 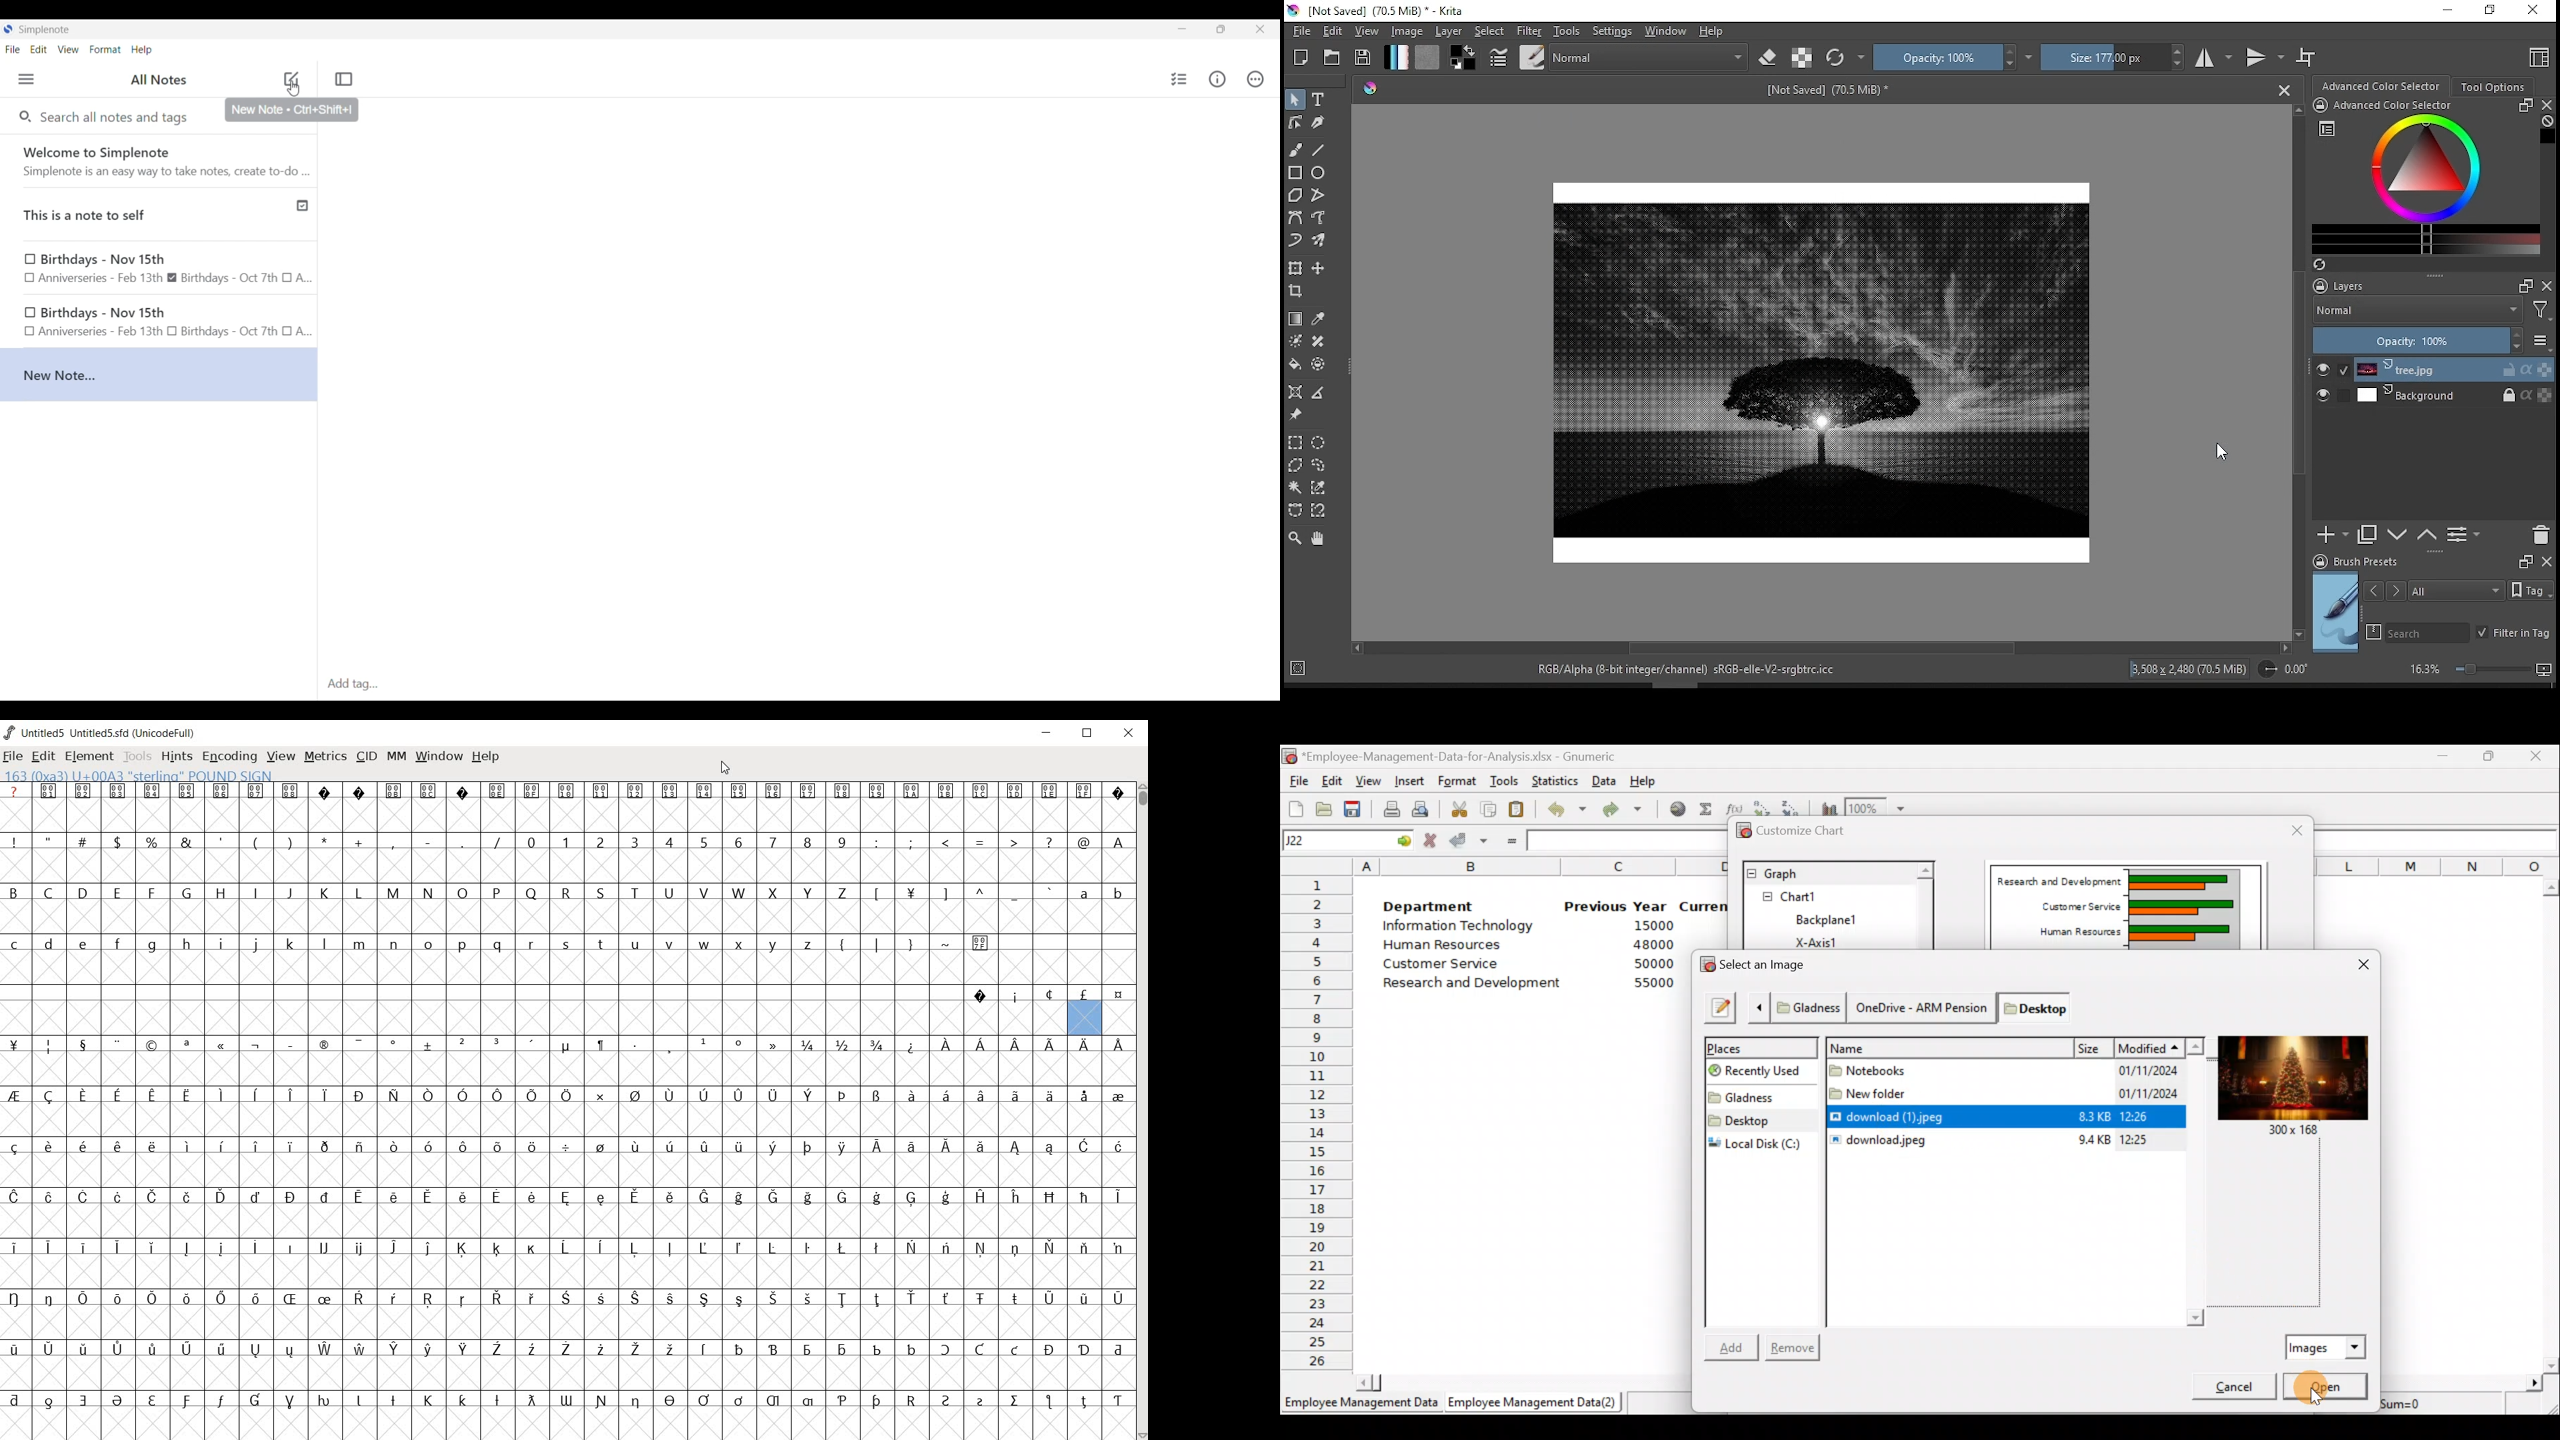 I want to click on Symbol, so click(x=569, y=1045).